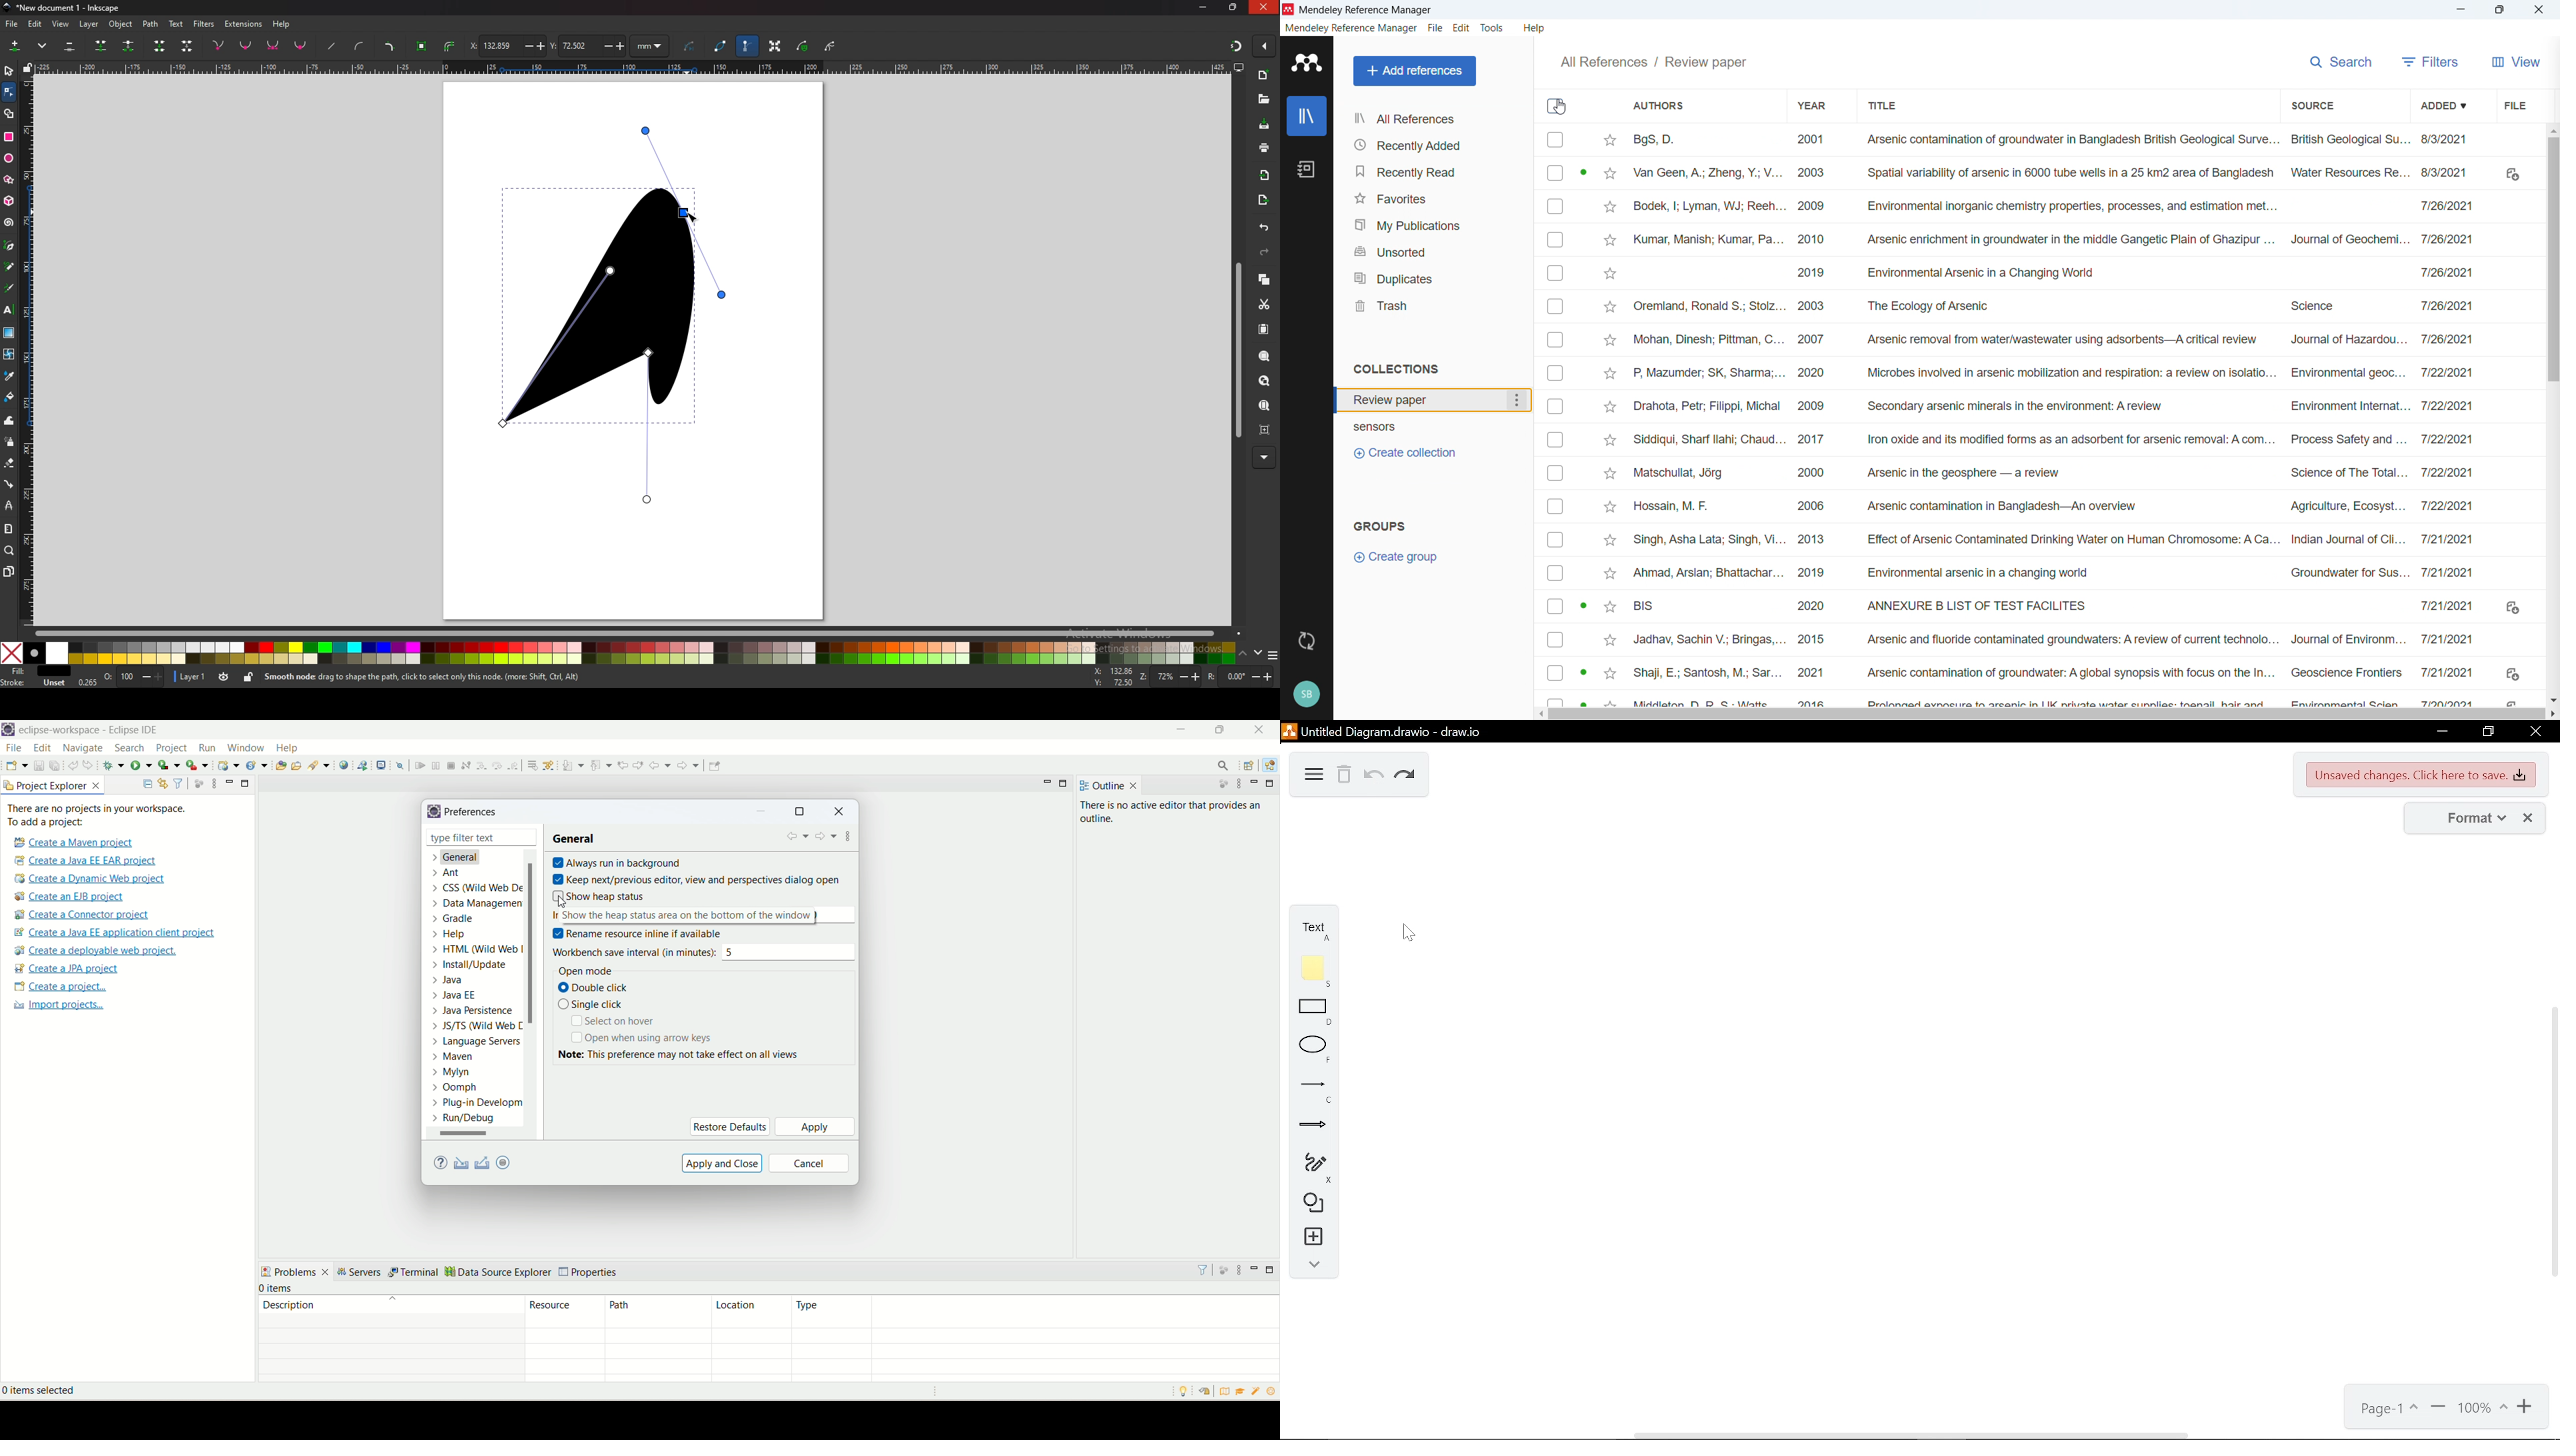 The height and width of the screenshot is (1456, 2576). Describe the element at coordinates (719, 45) in the screenshot. I see `path outline` at that location.